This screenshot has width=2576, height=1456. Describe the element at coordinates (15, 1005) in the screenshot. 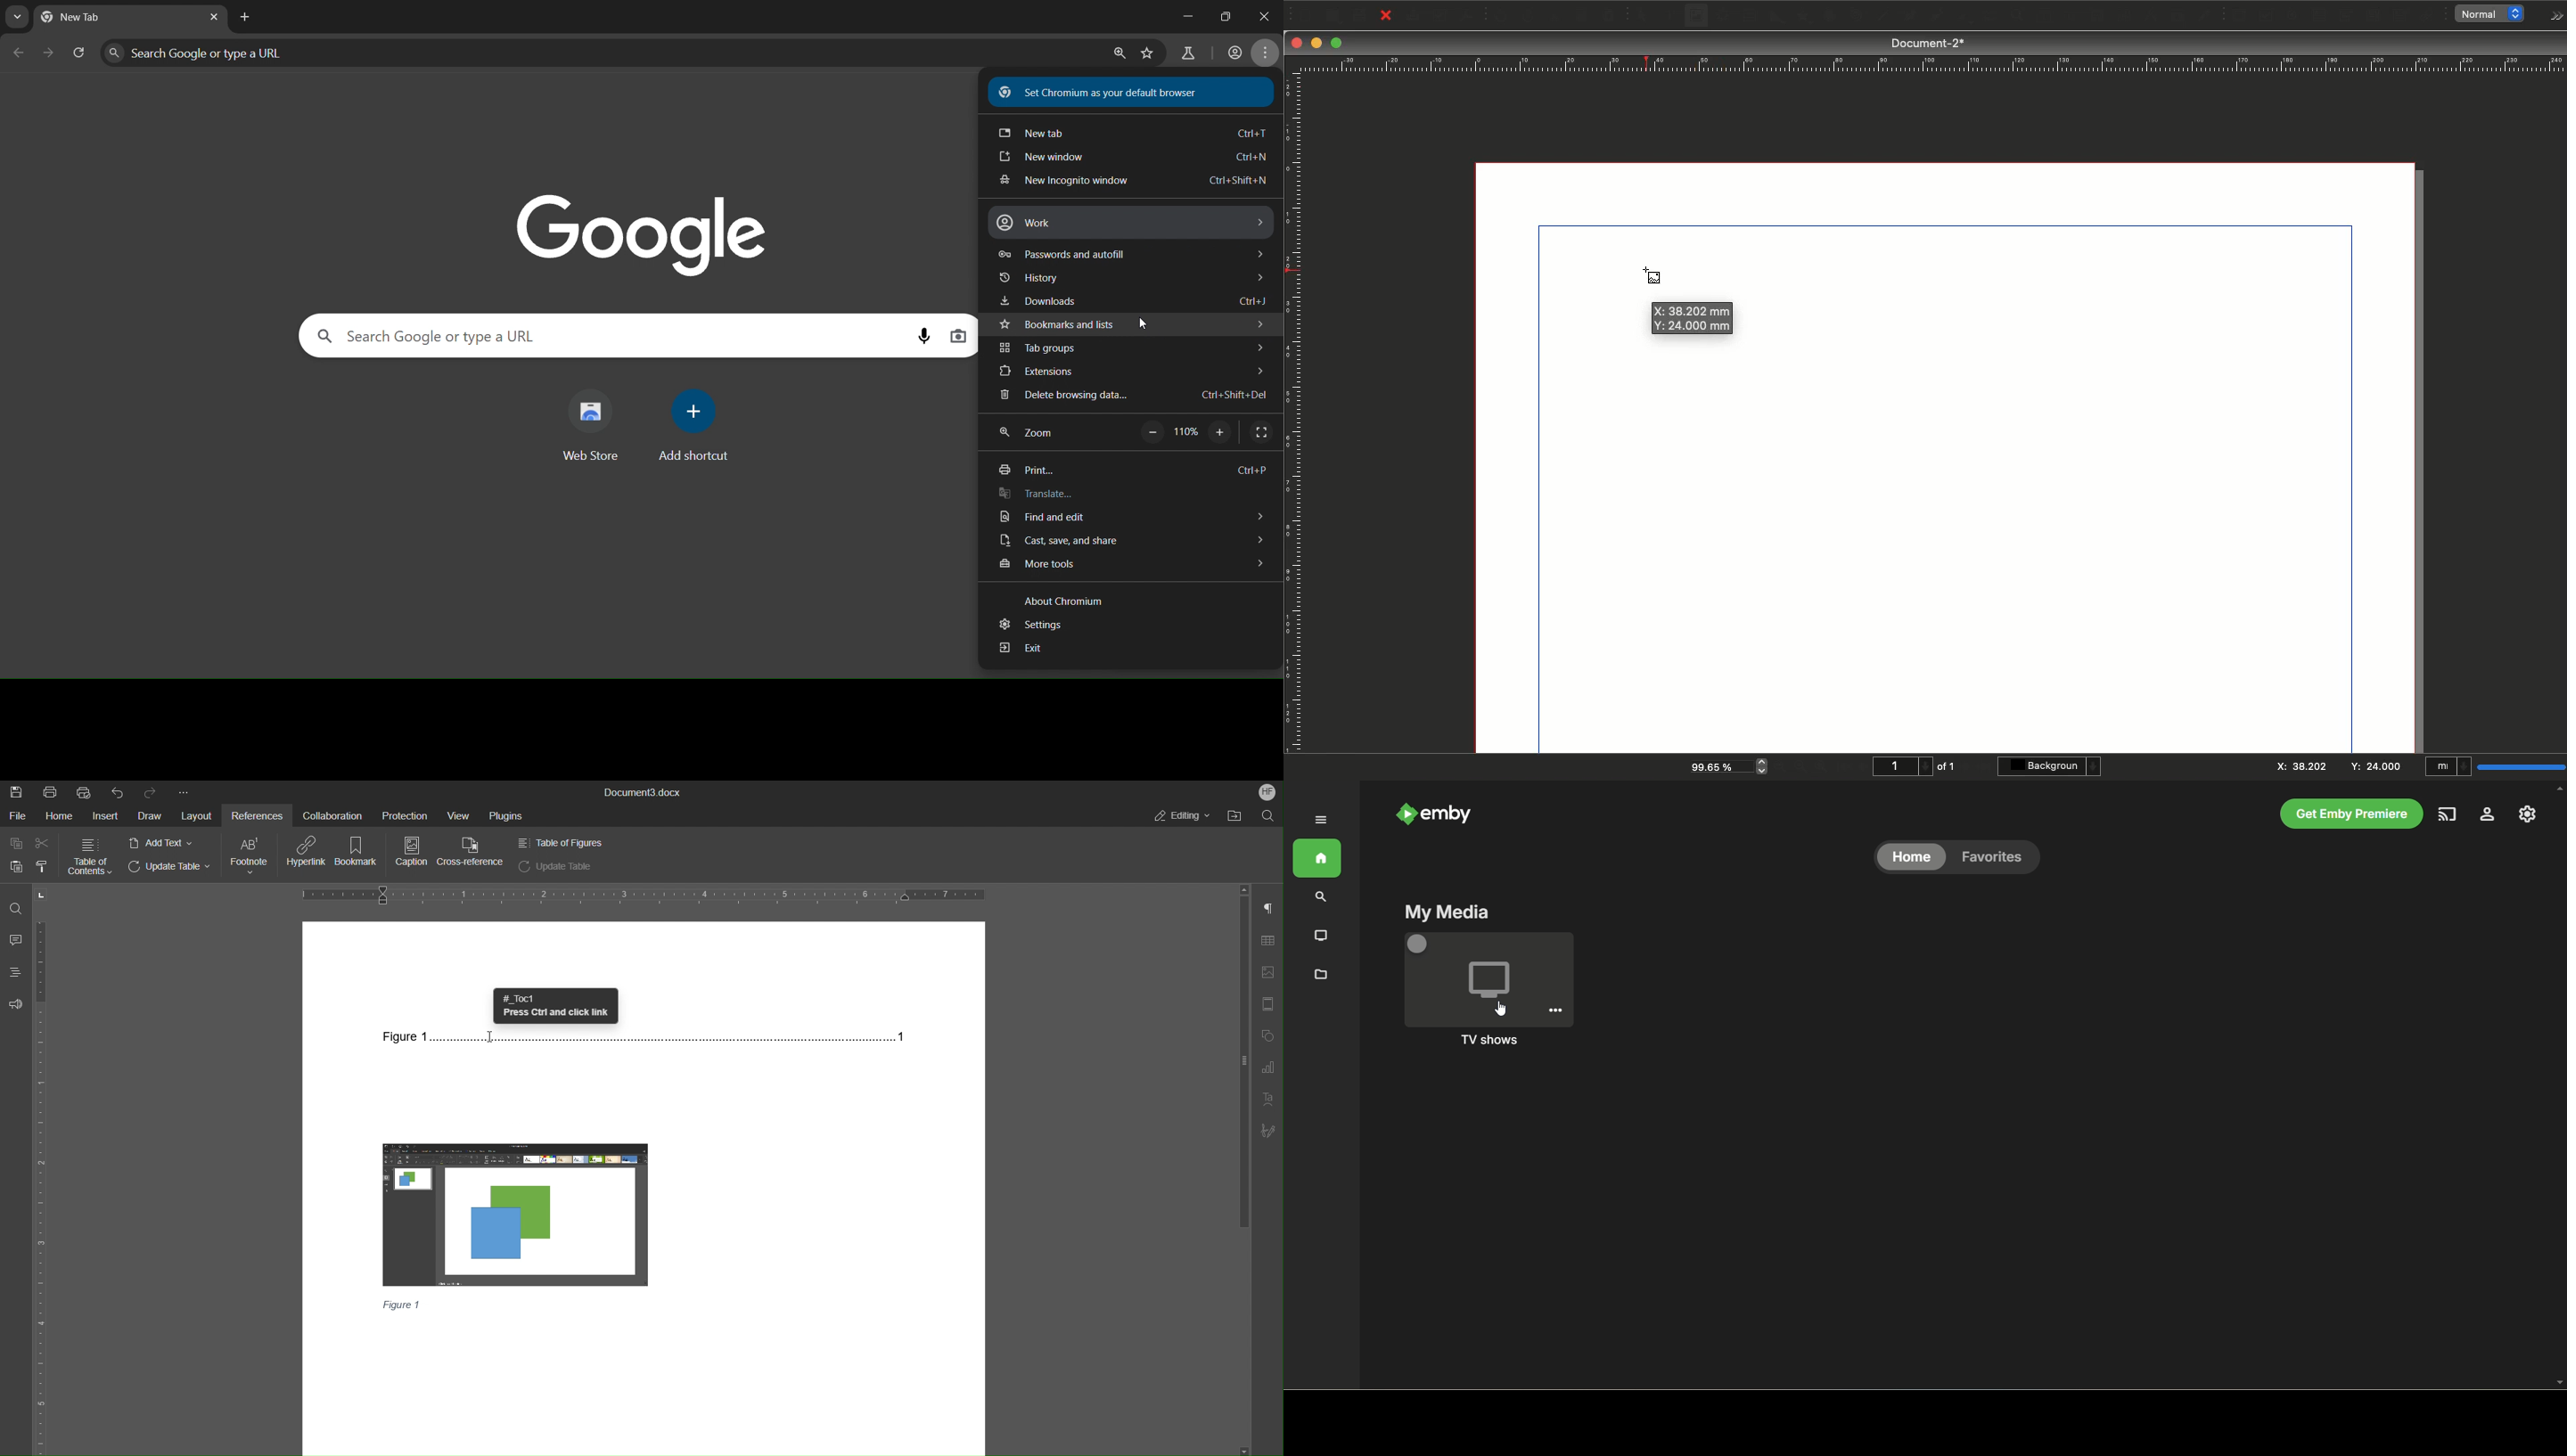

I see `Feedback and Support` at that location.